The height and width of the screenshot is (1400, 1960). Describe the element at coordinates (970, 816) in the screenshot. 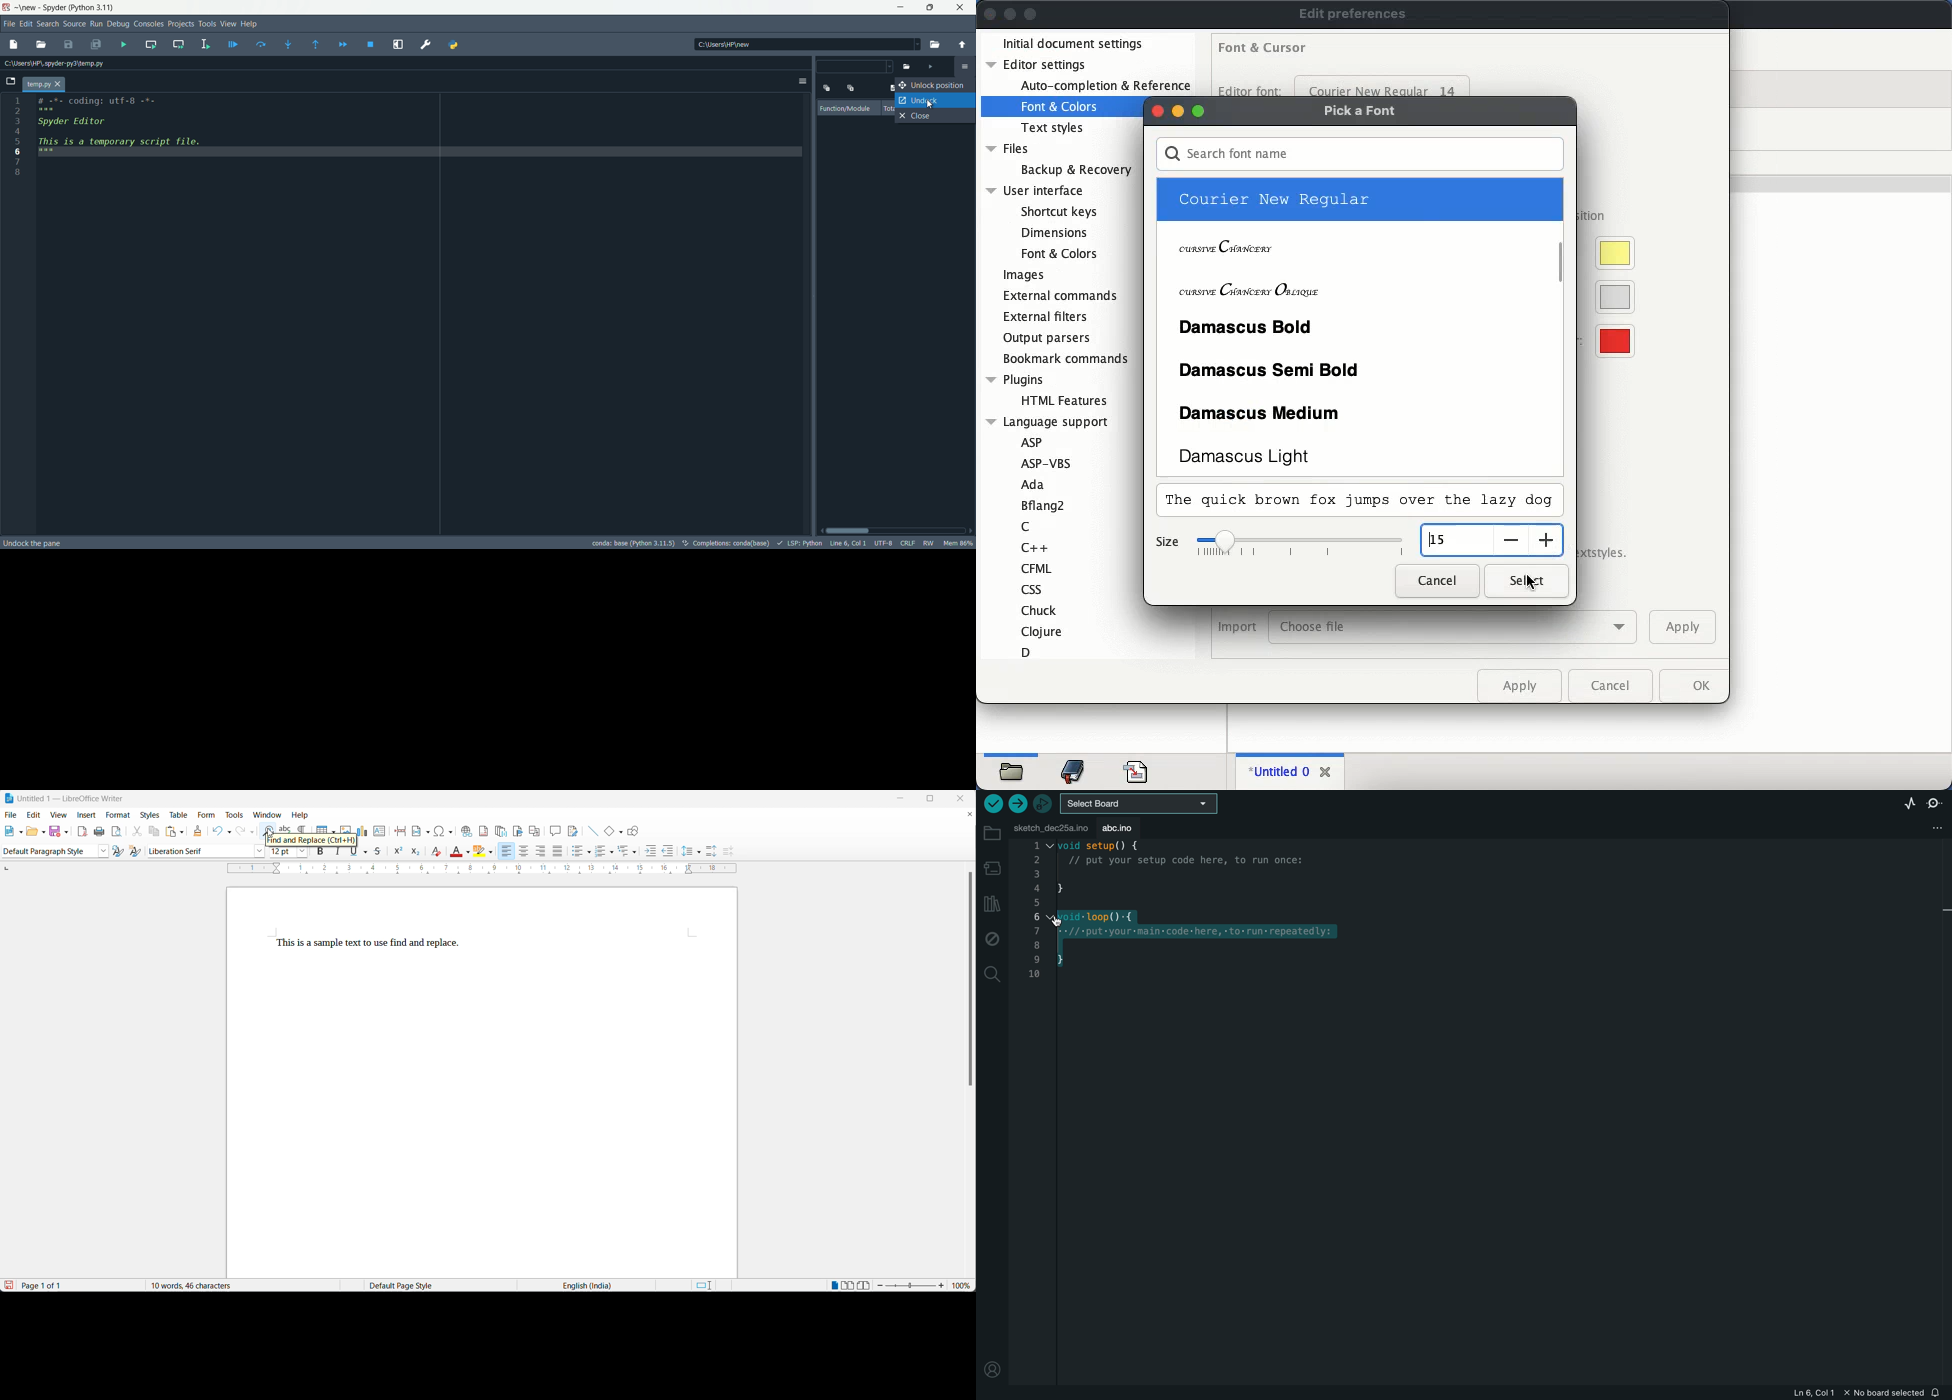

I see `close document` at that location.